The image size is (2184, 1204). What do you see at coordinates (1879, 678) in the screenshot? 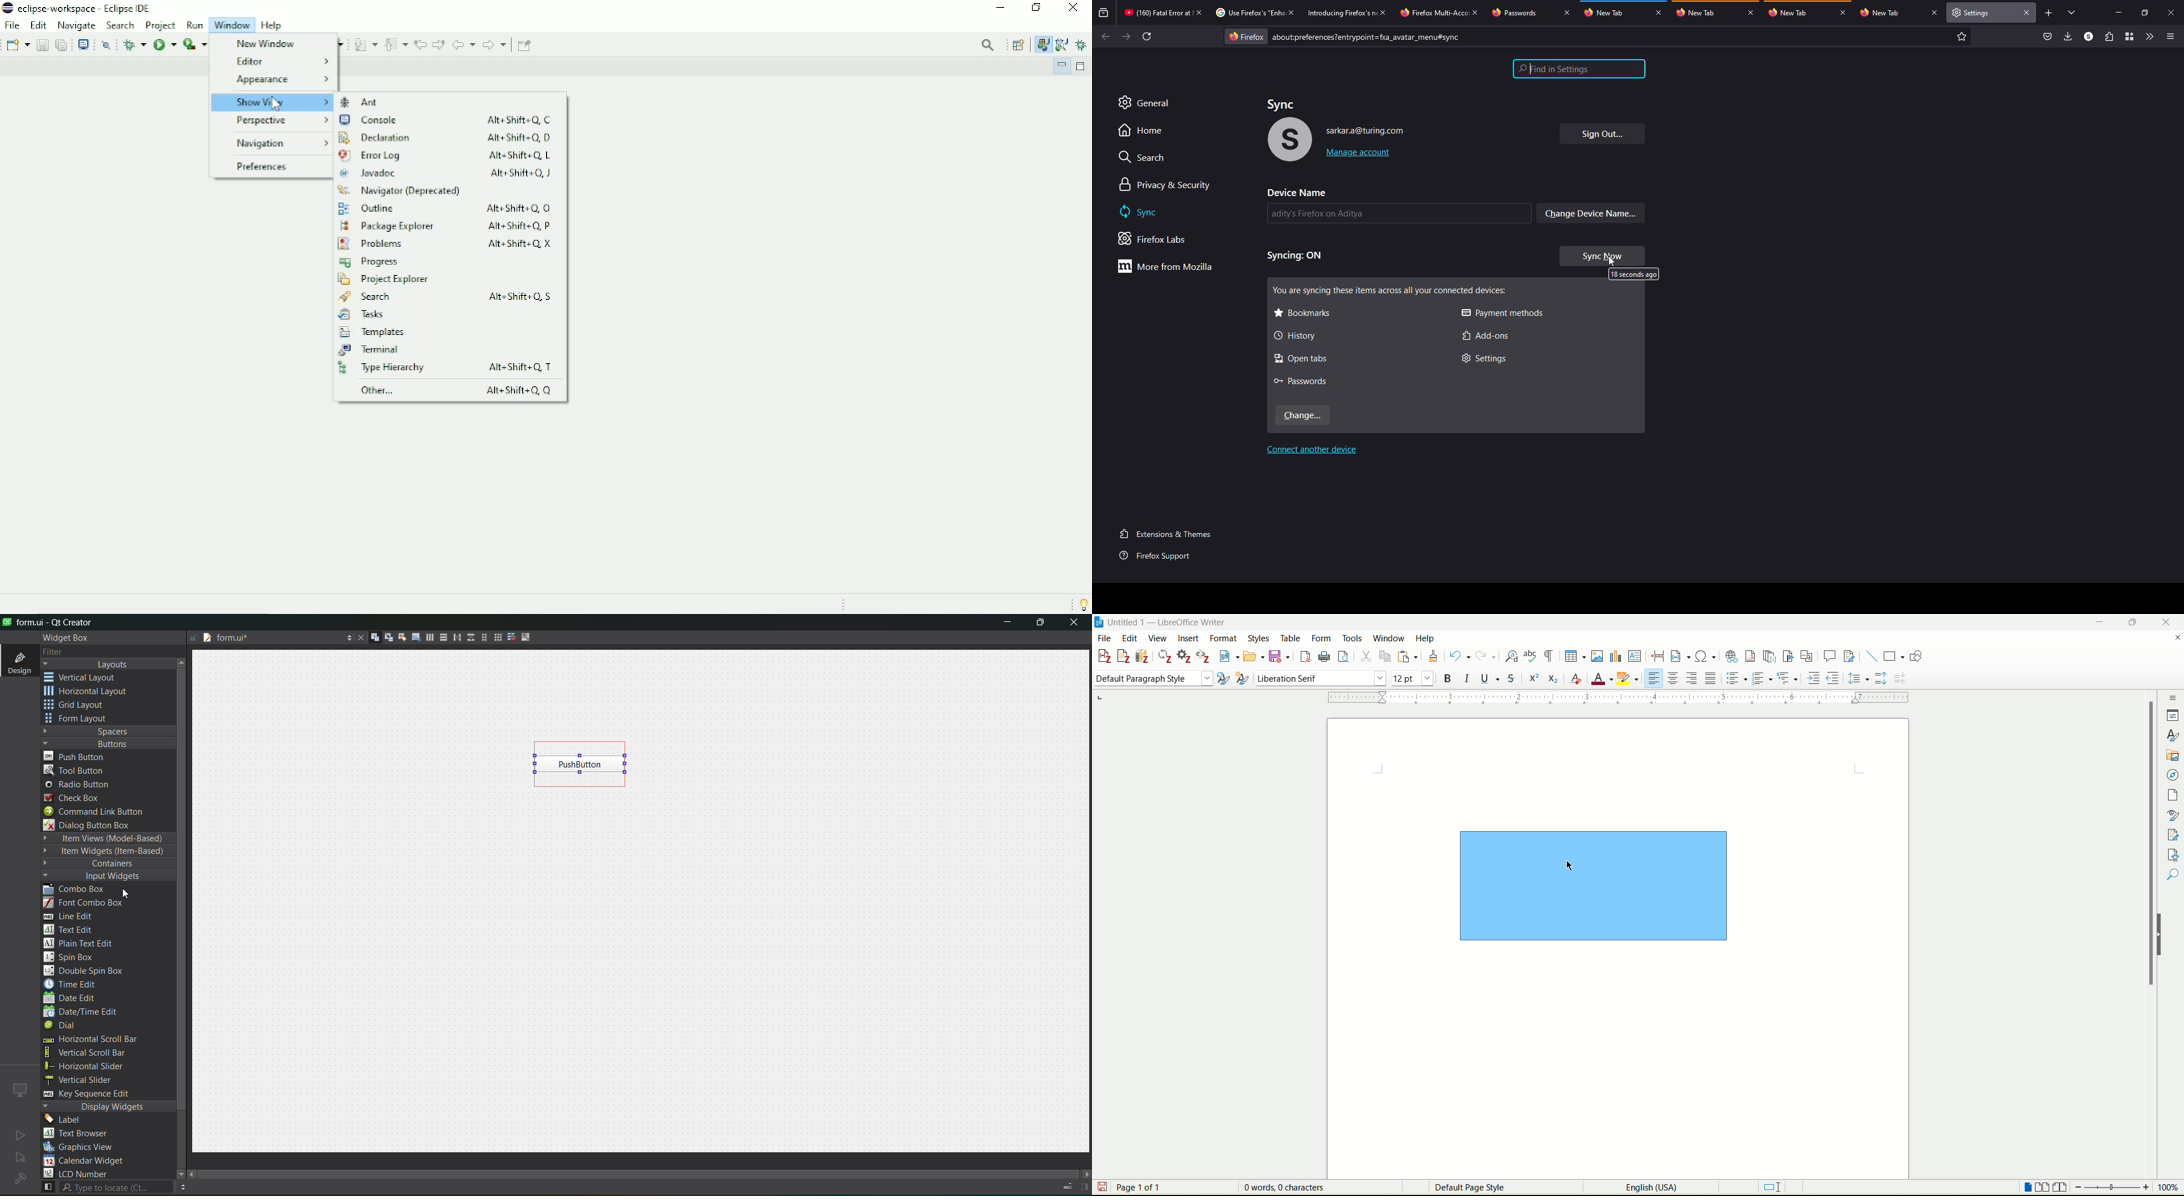
I see `increase paragraph spacing` at bounding box center [1879, 678].